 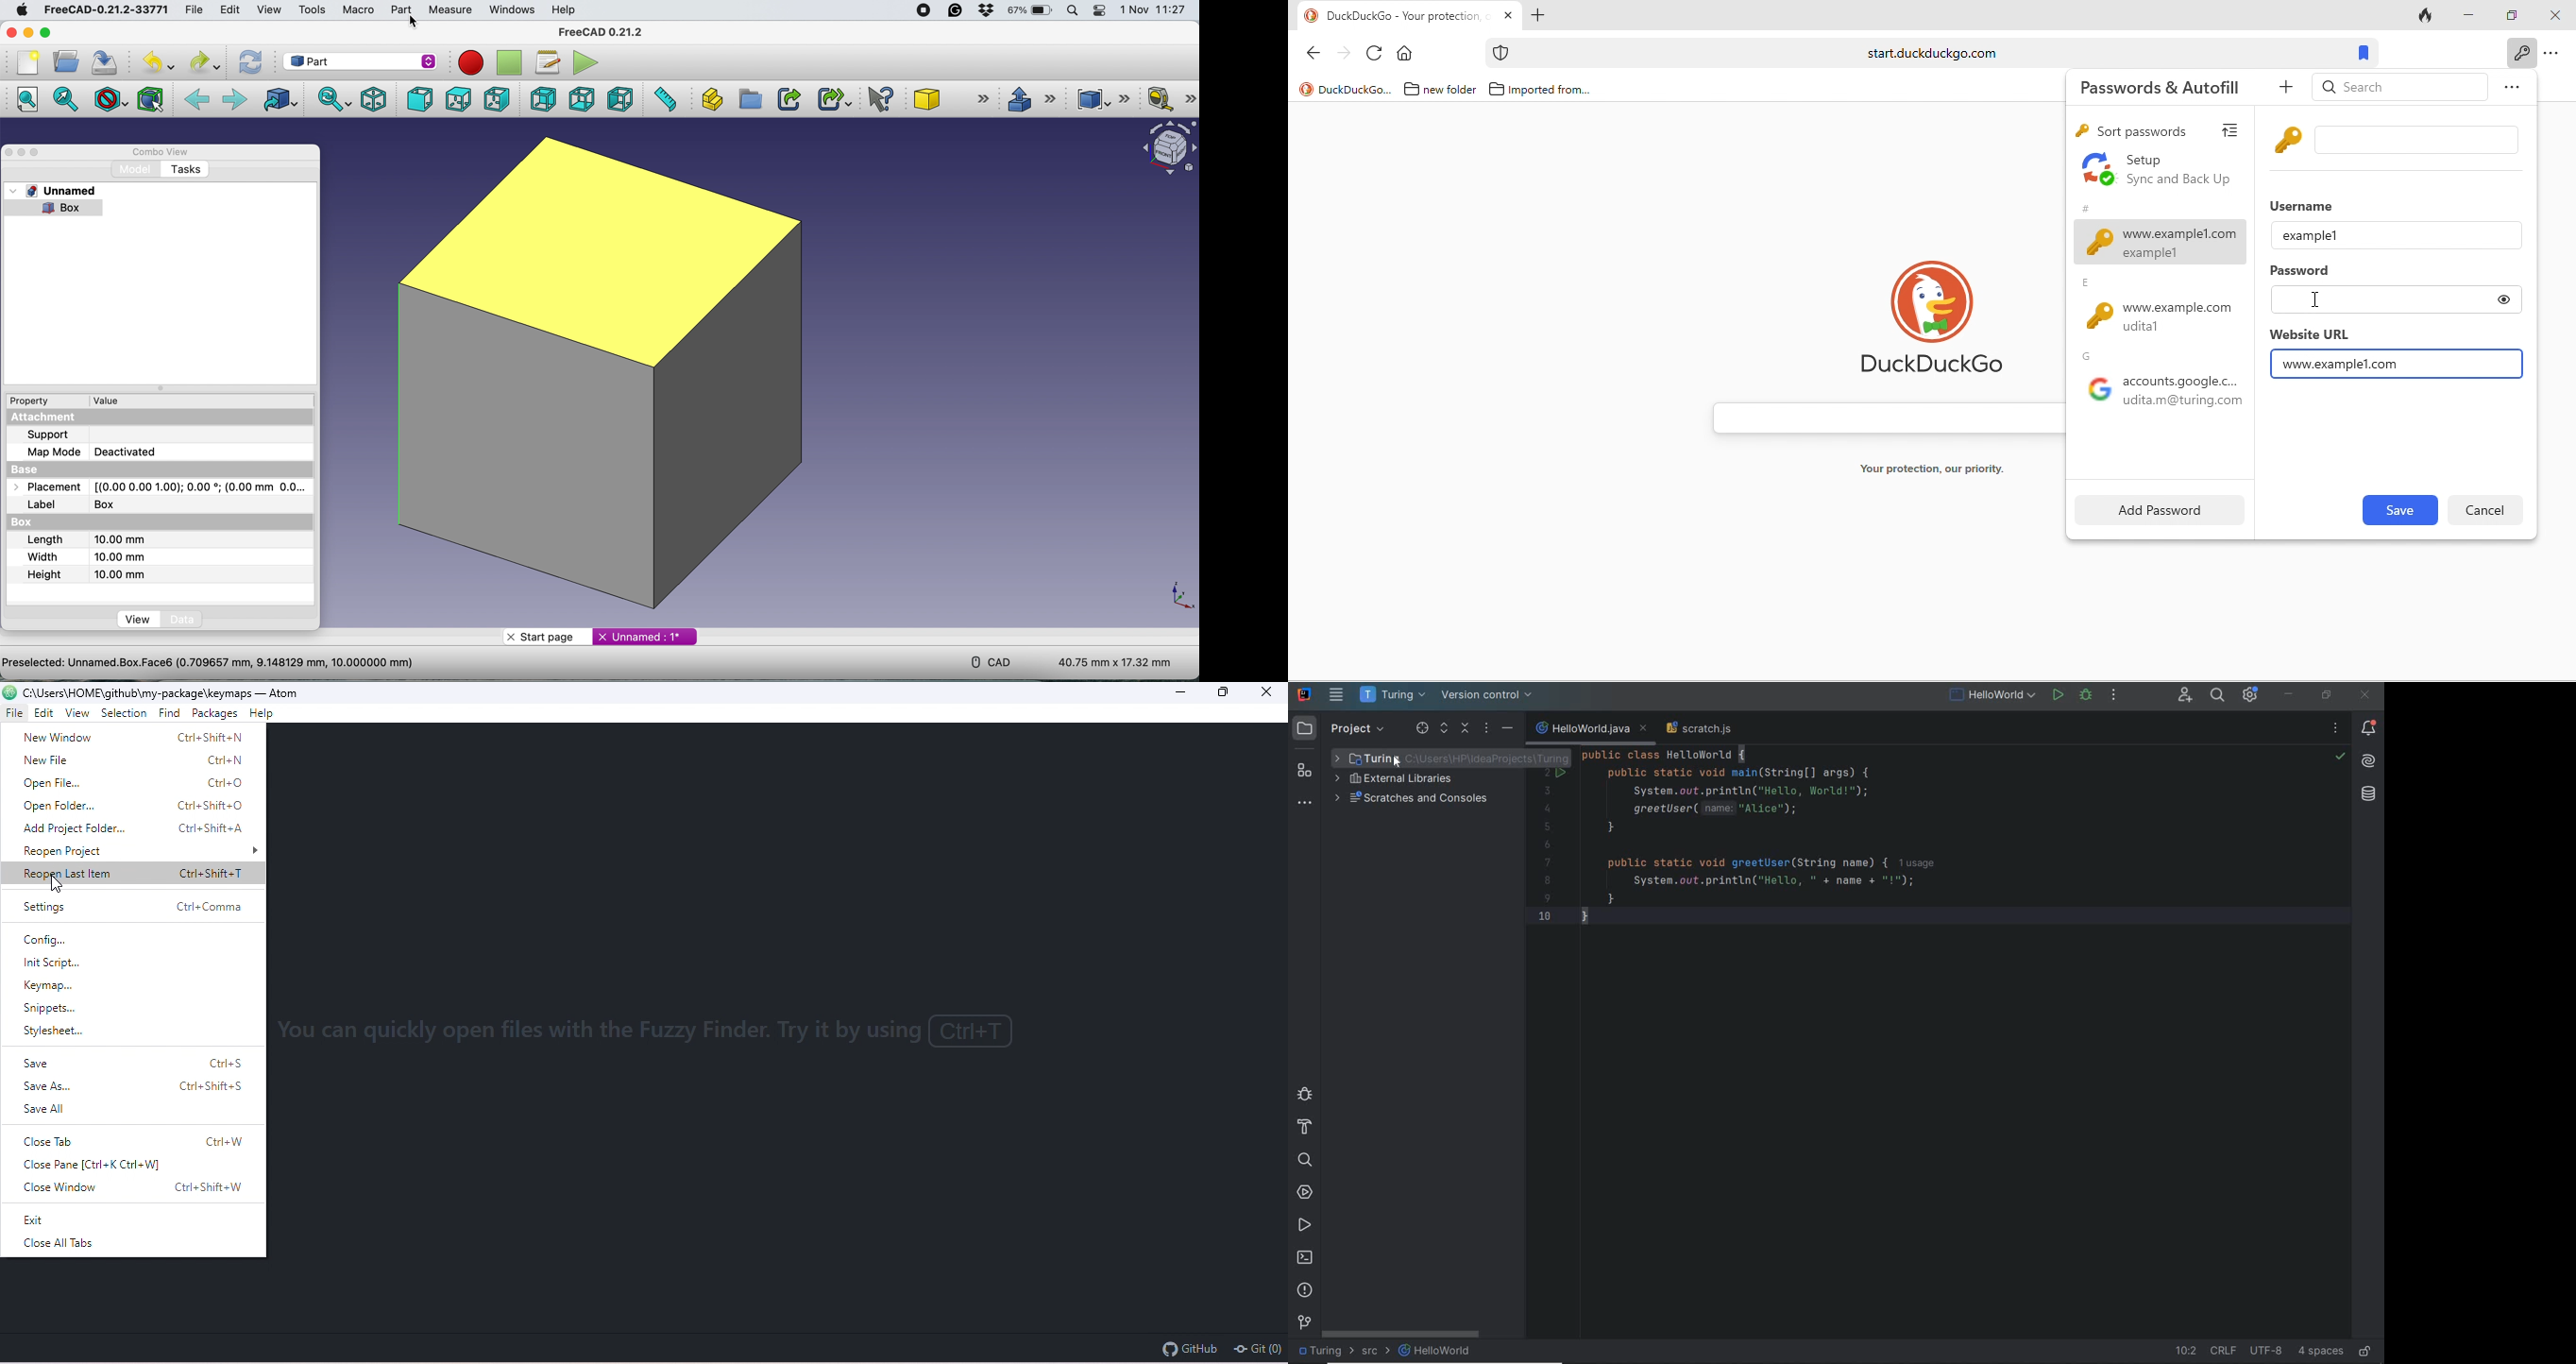 I want to click on start.duckduckgo.com, so click(x=1930, y=53).